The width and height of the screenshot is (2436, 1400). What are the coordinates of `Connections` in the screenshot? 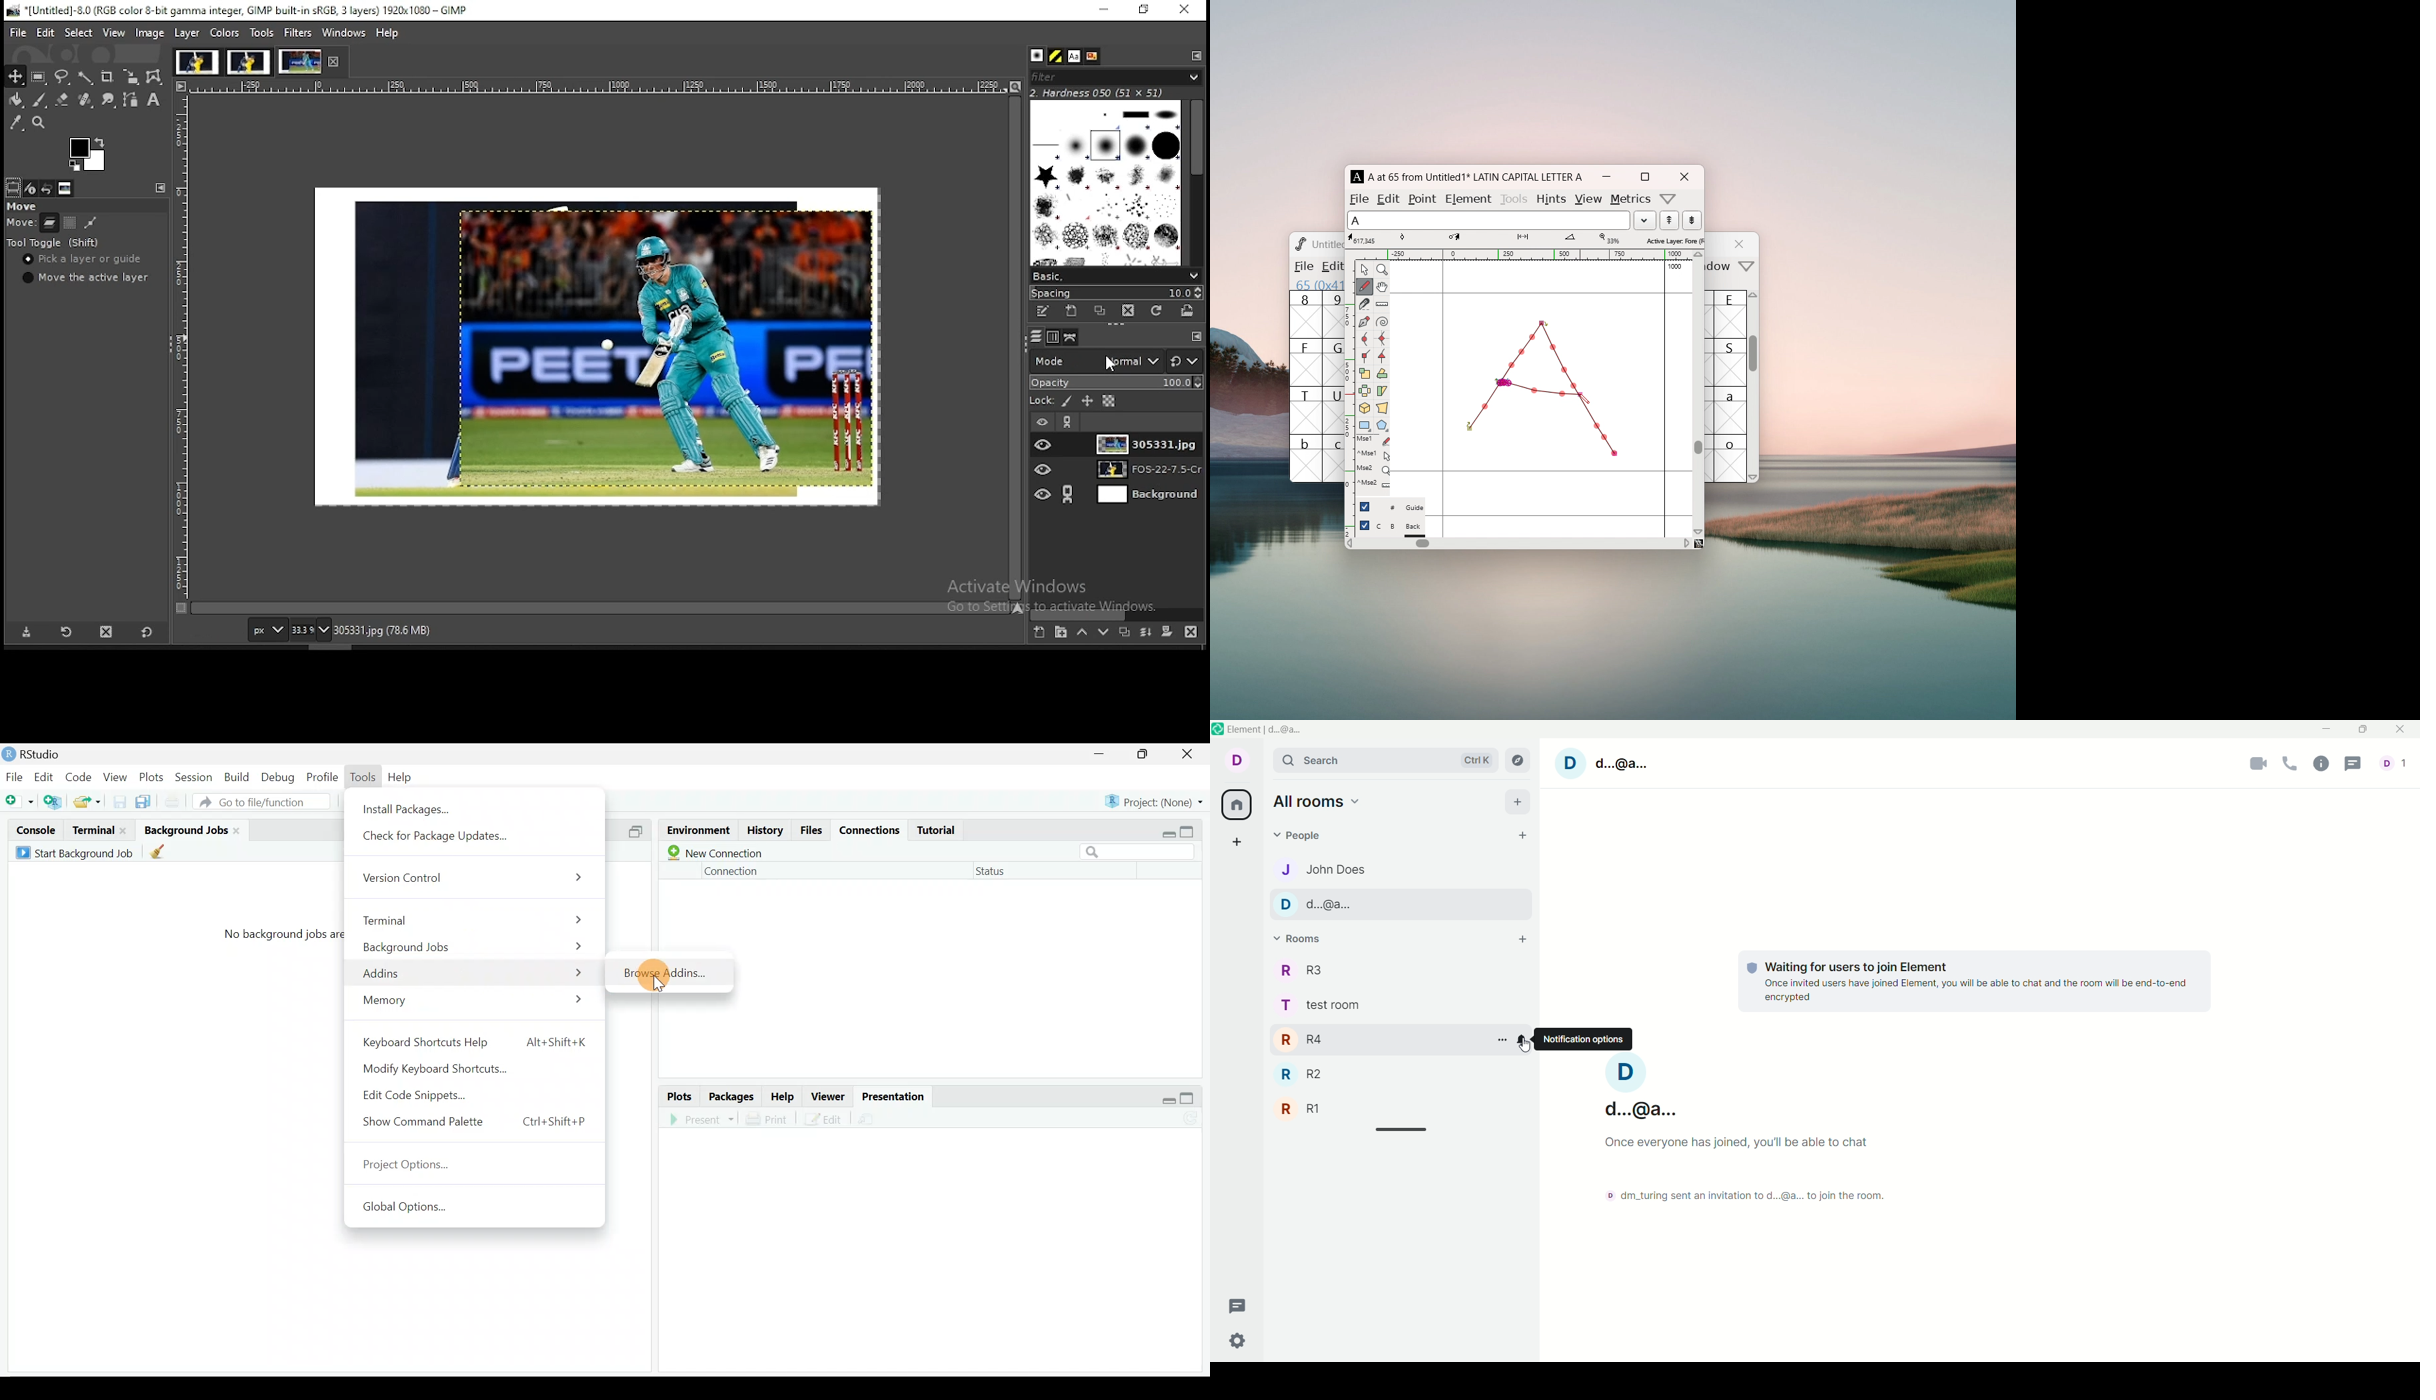 It's located at (870, 830).